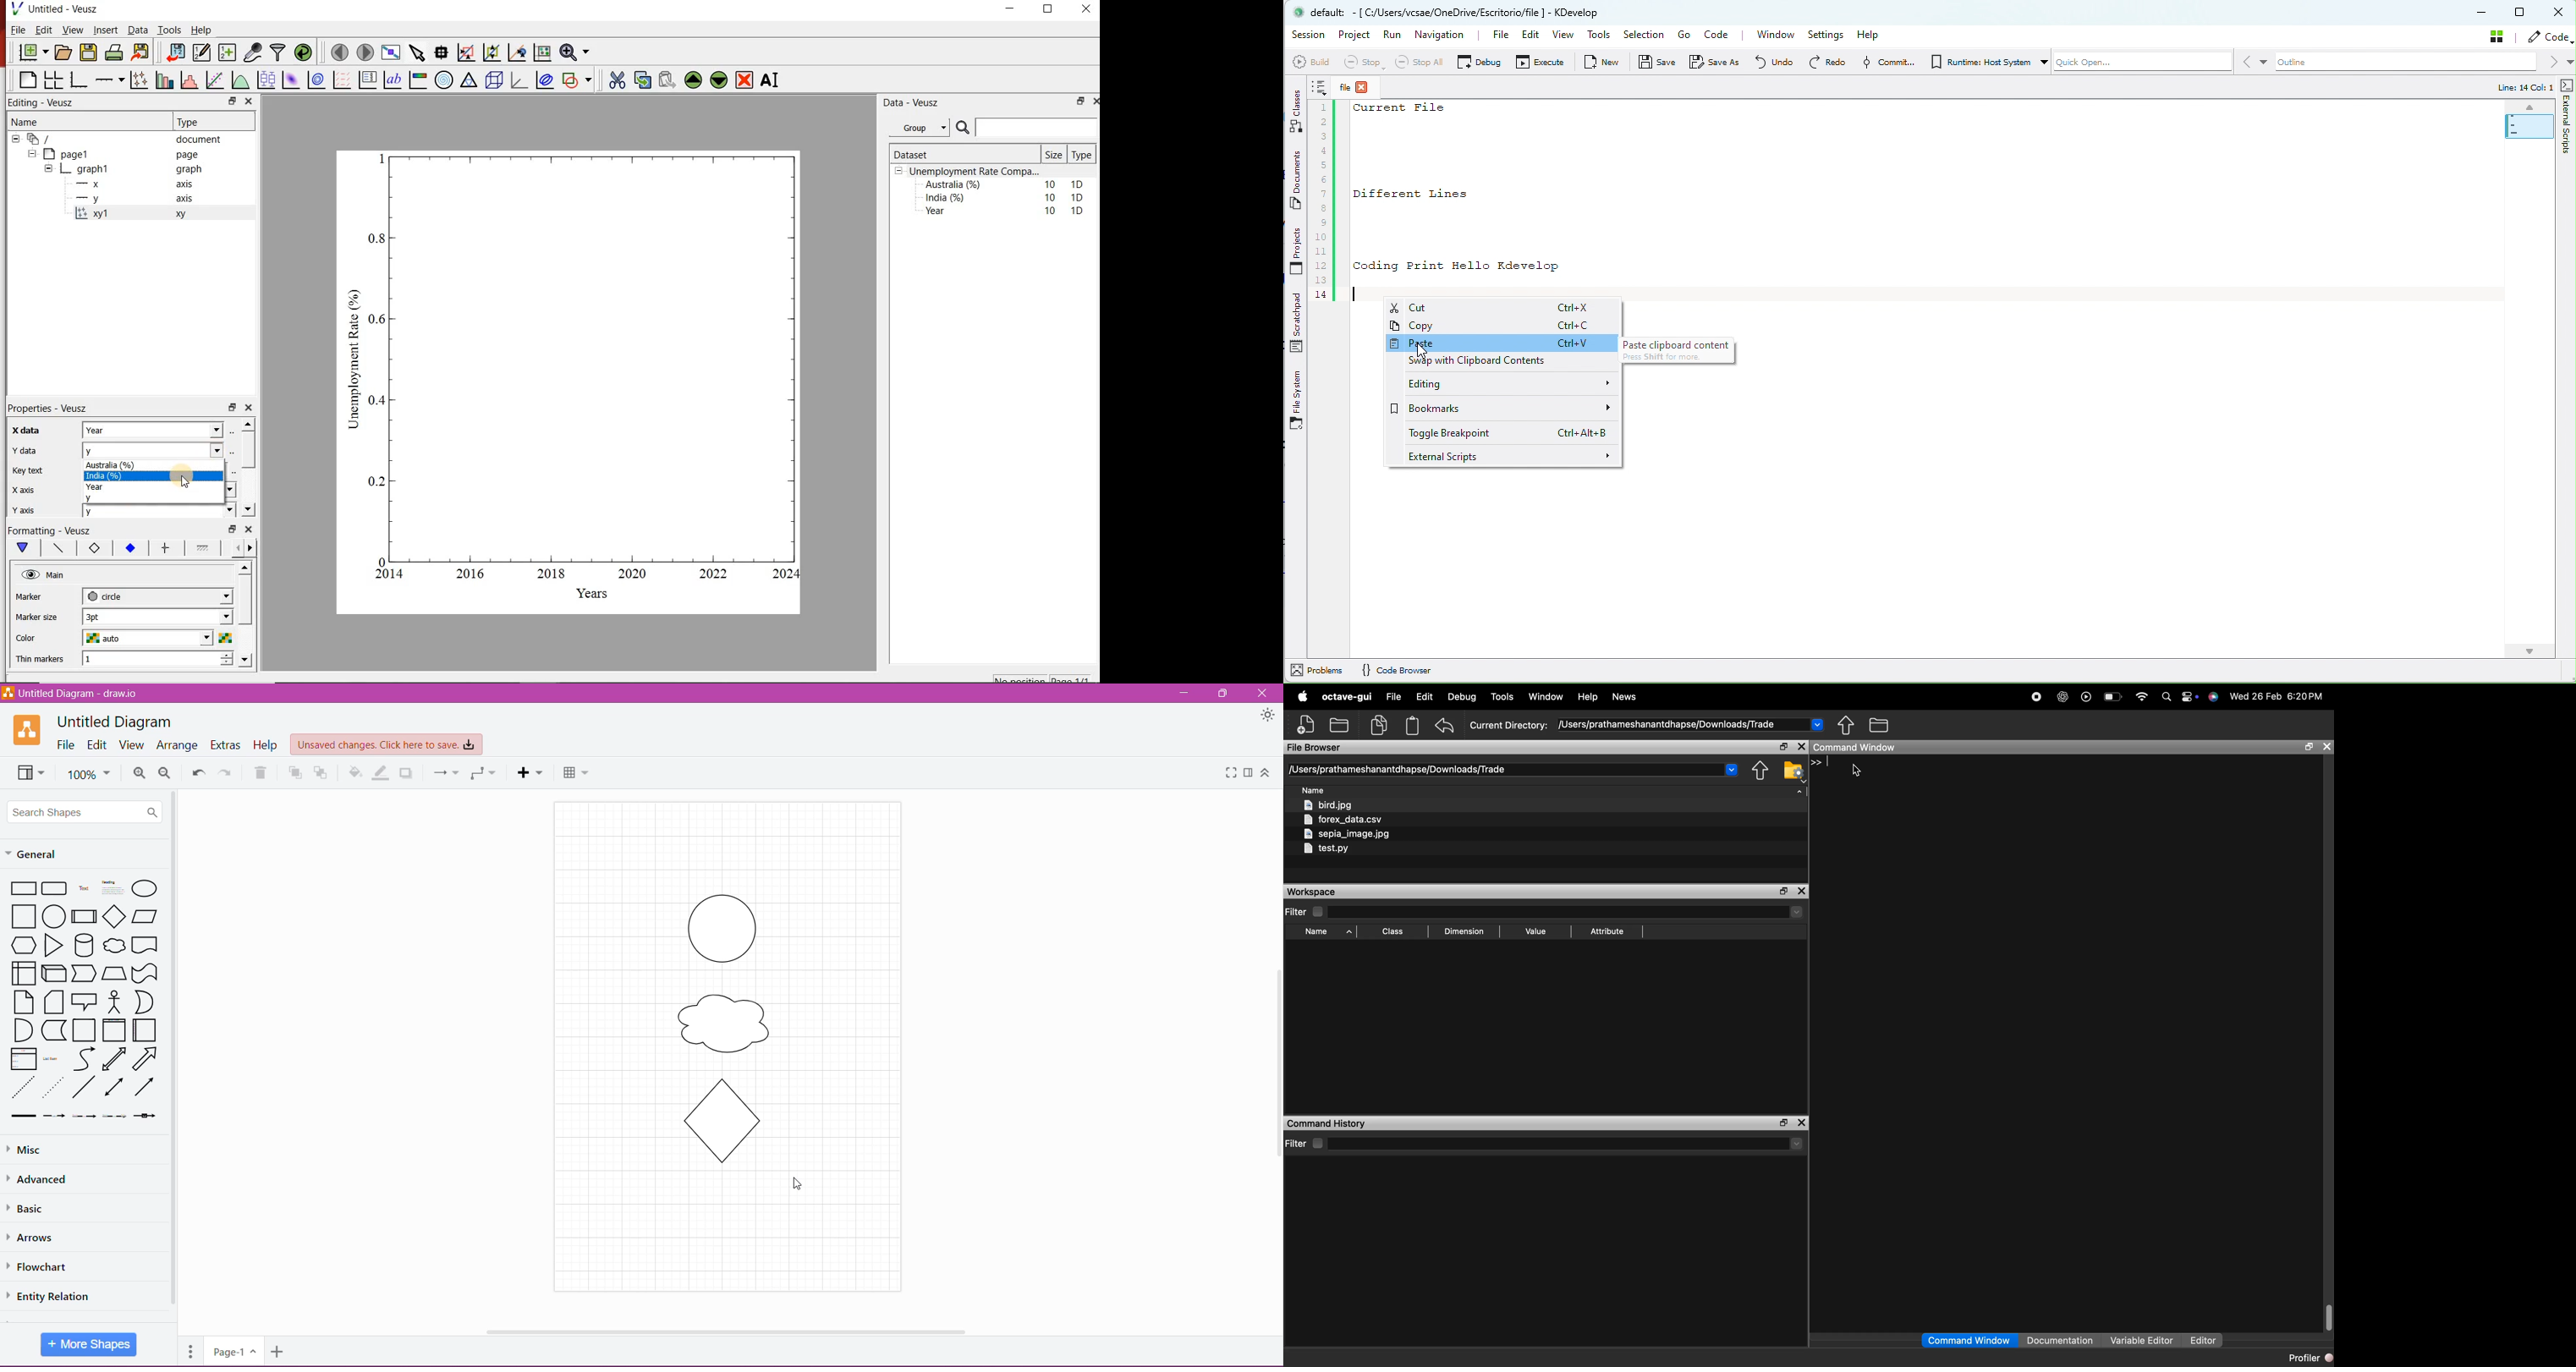  What do you see at coordinates (341, 80) in the screenshot?
I see `plot vector field` at bounding box center [341, 80].